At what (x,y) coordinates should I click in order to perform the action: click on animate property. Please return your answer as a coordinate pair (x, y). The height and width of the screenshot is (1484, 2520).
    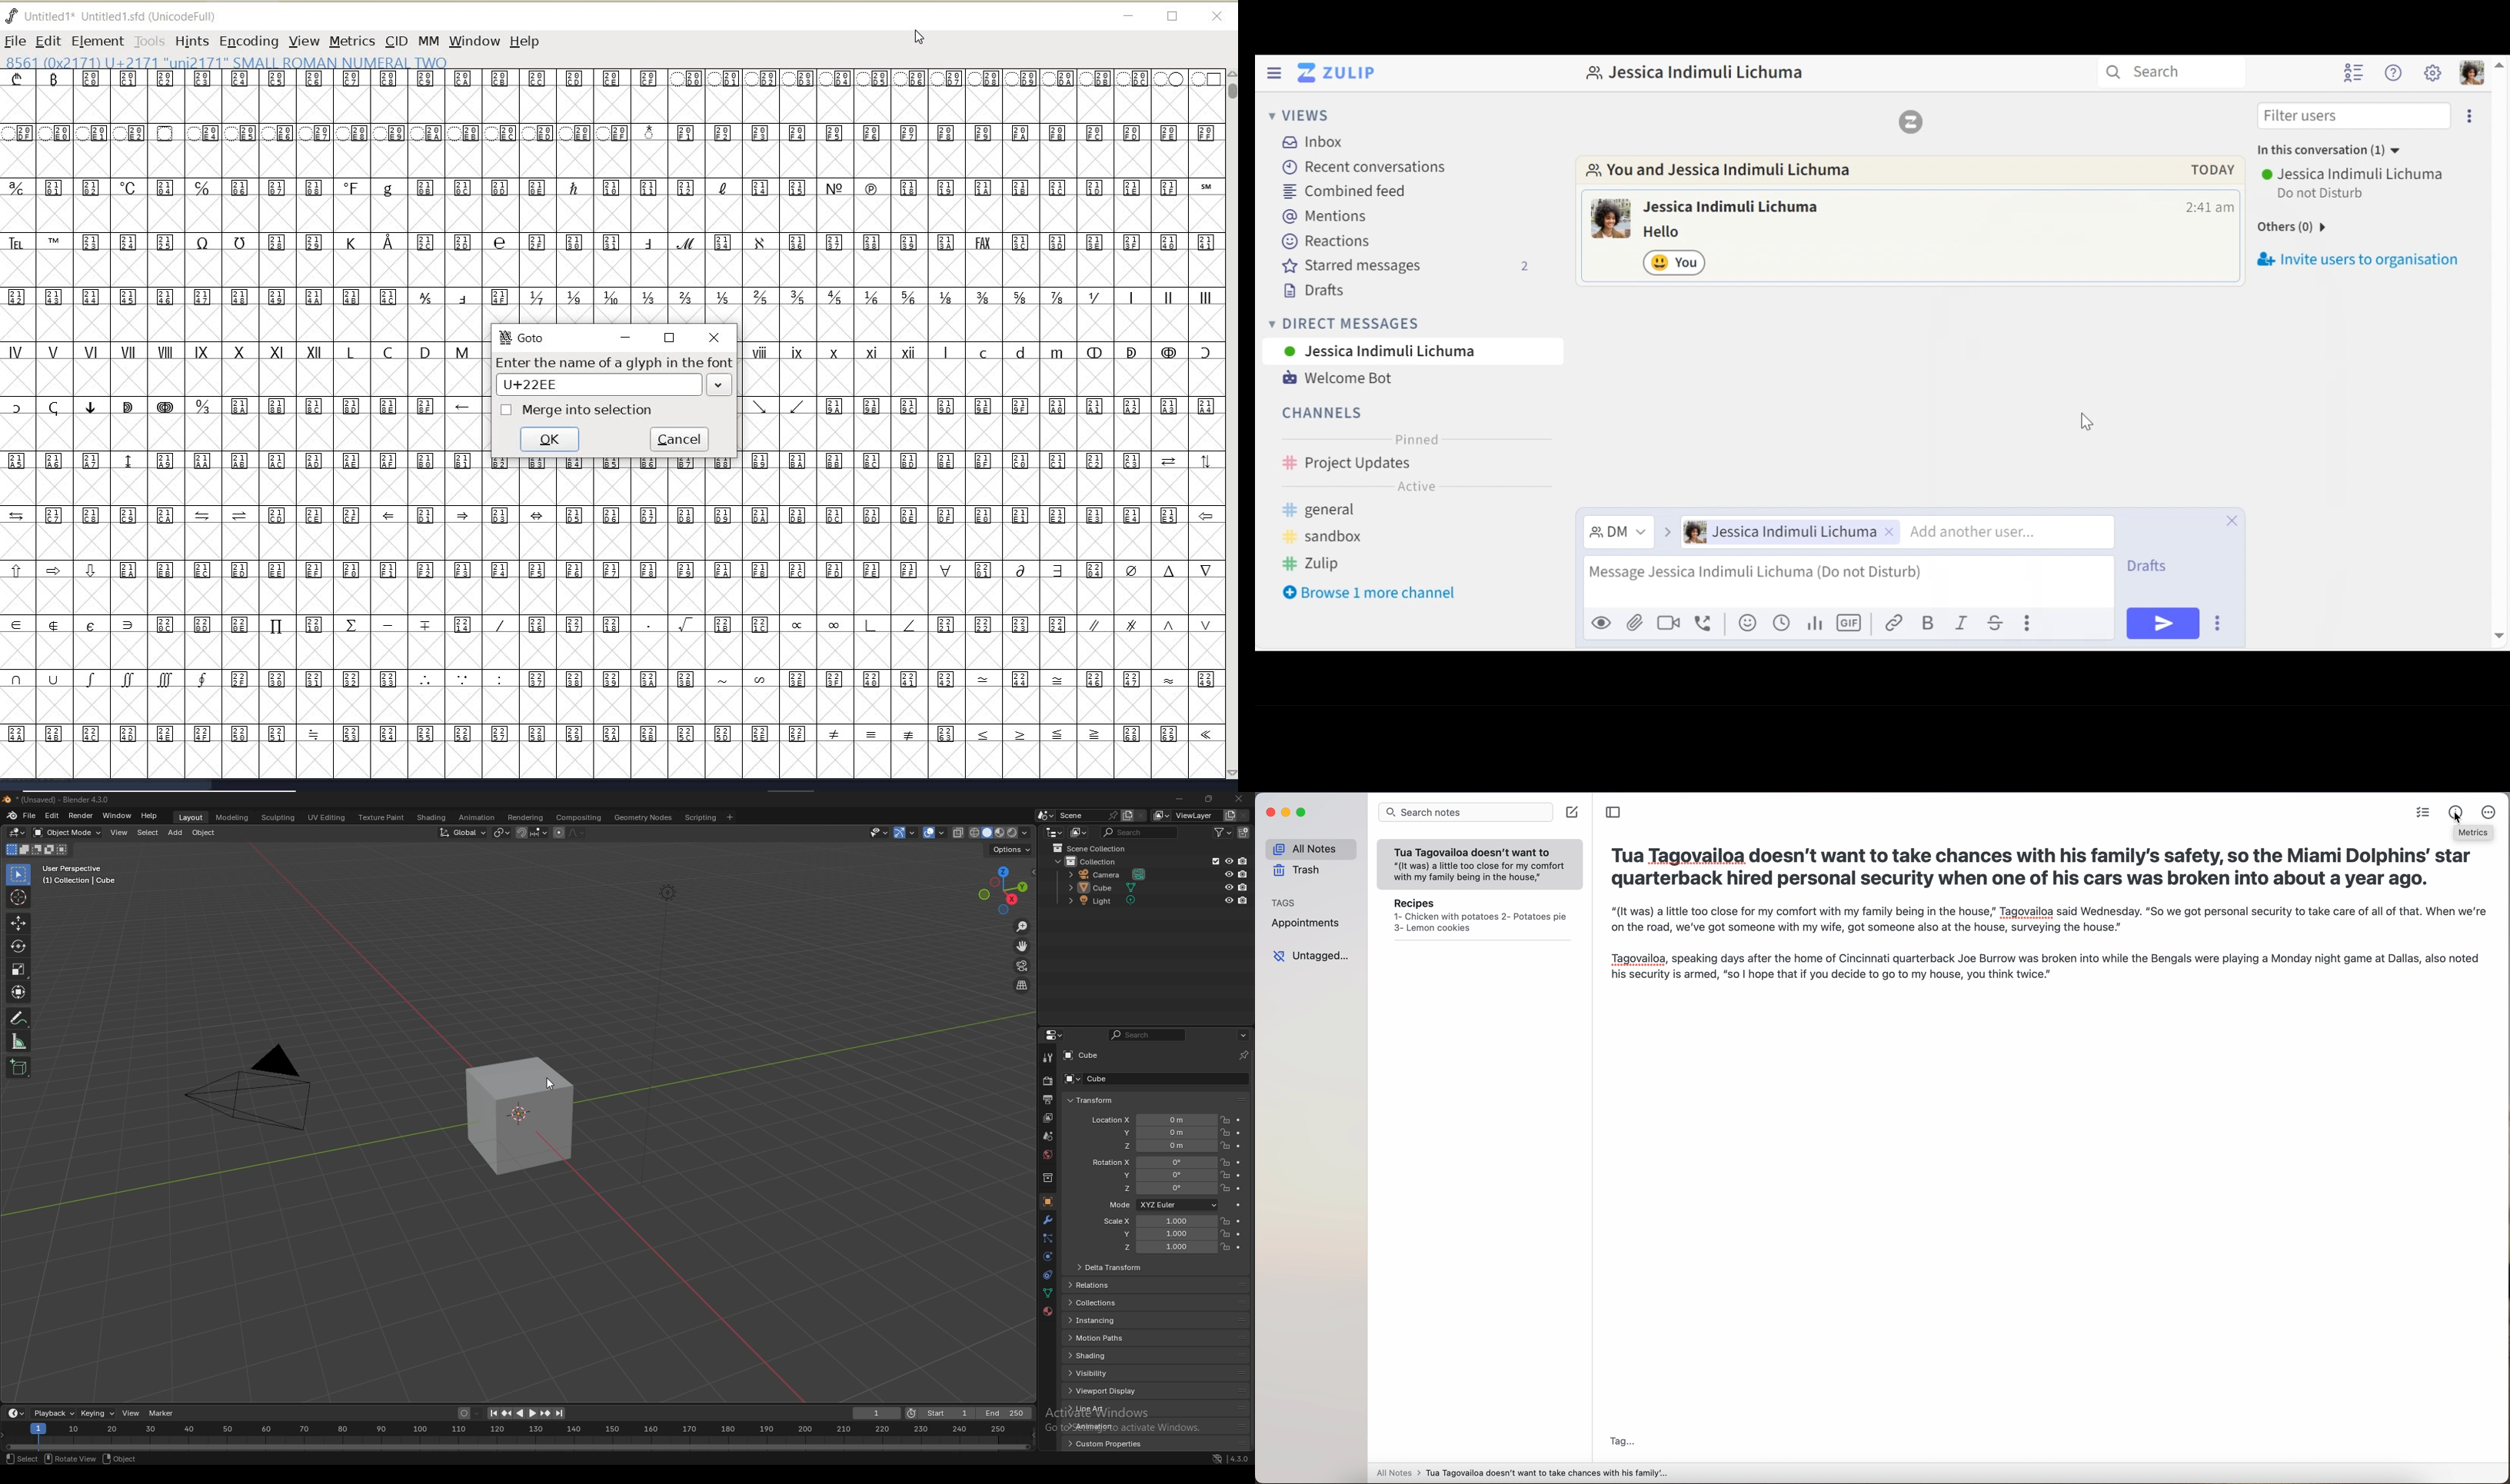
    Looking at the image, I should click on (1238, 1248).